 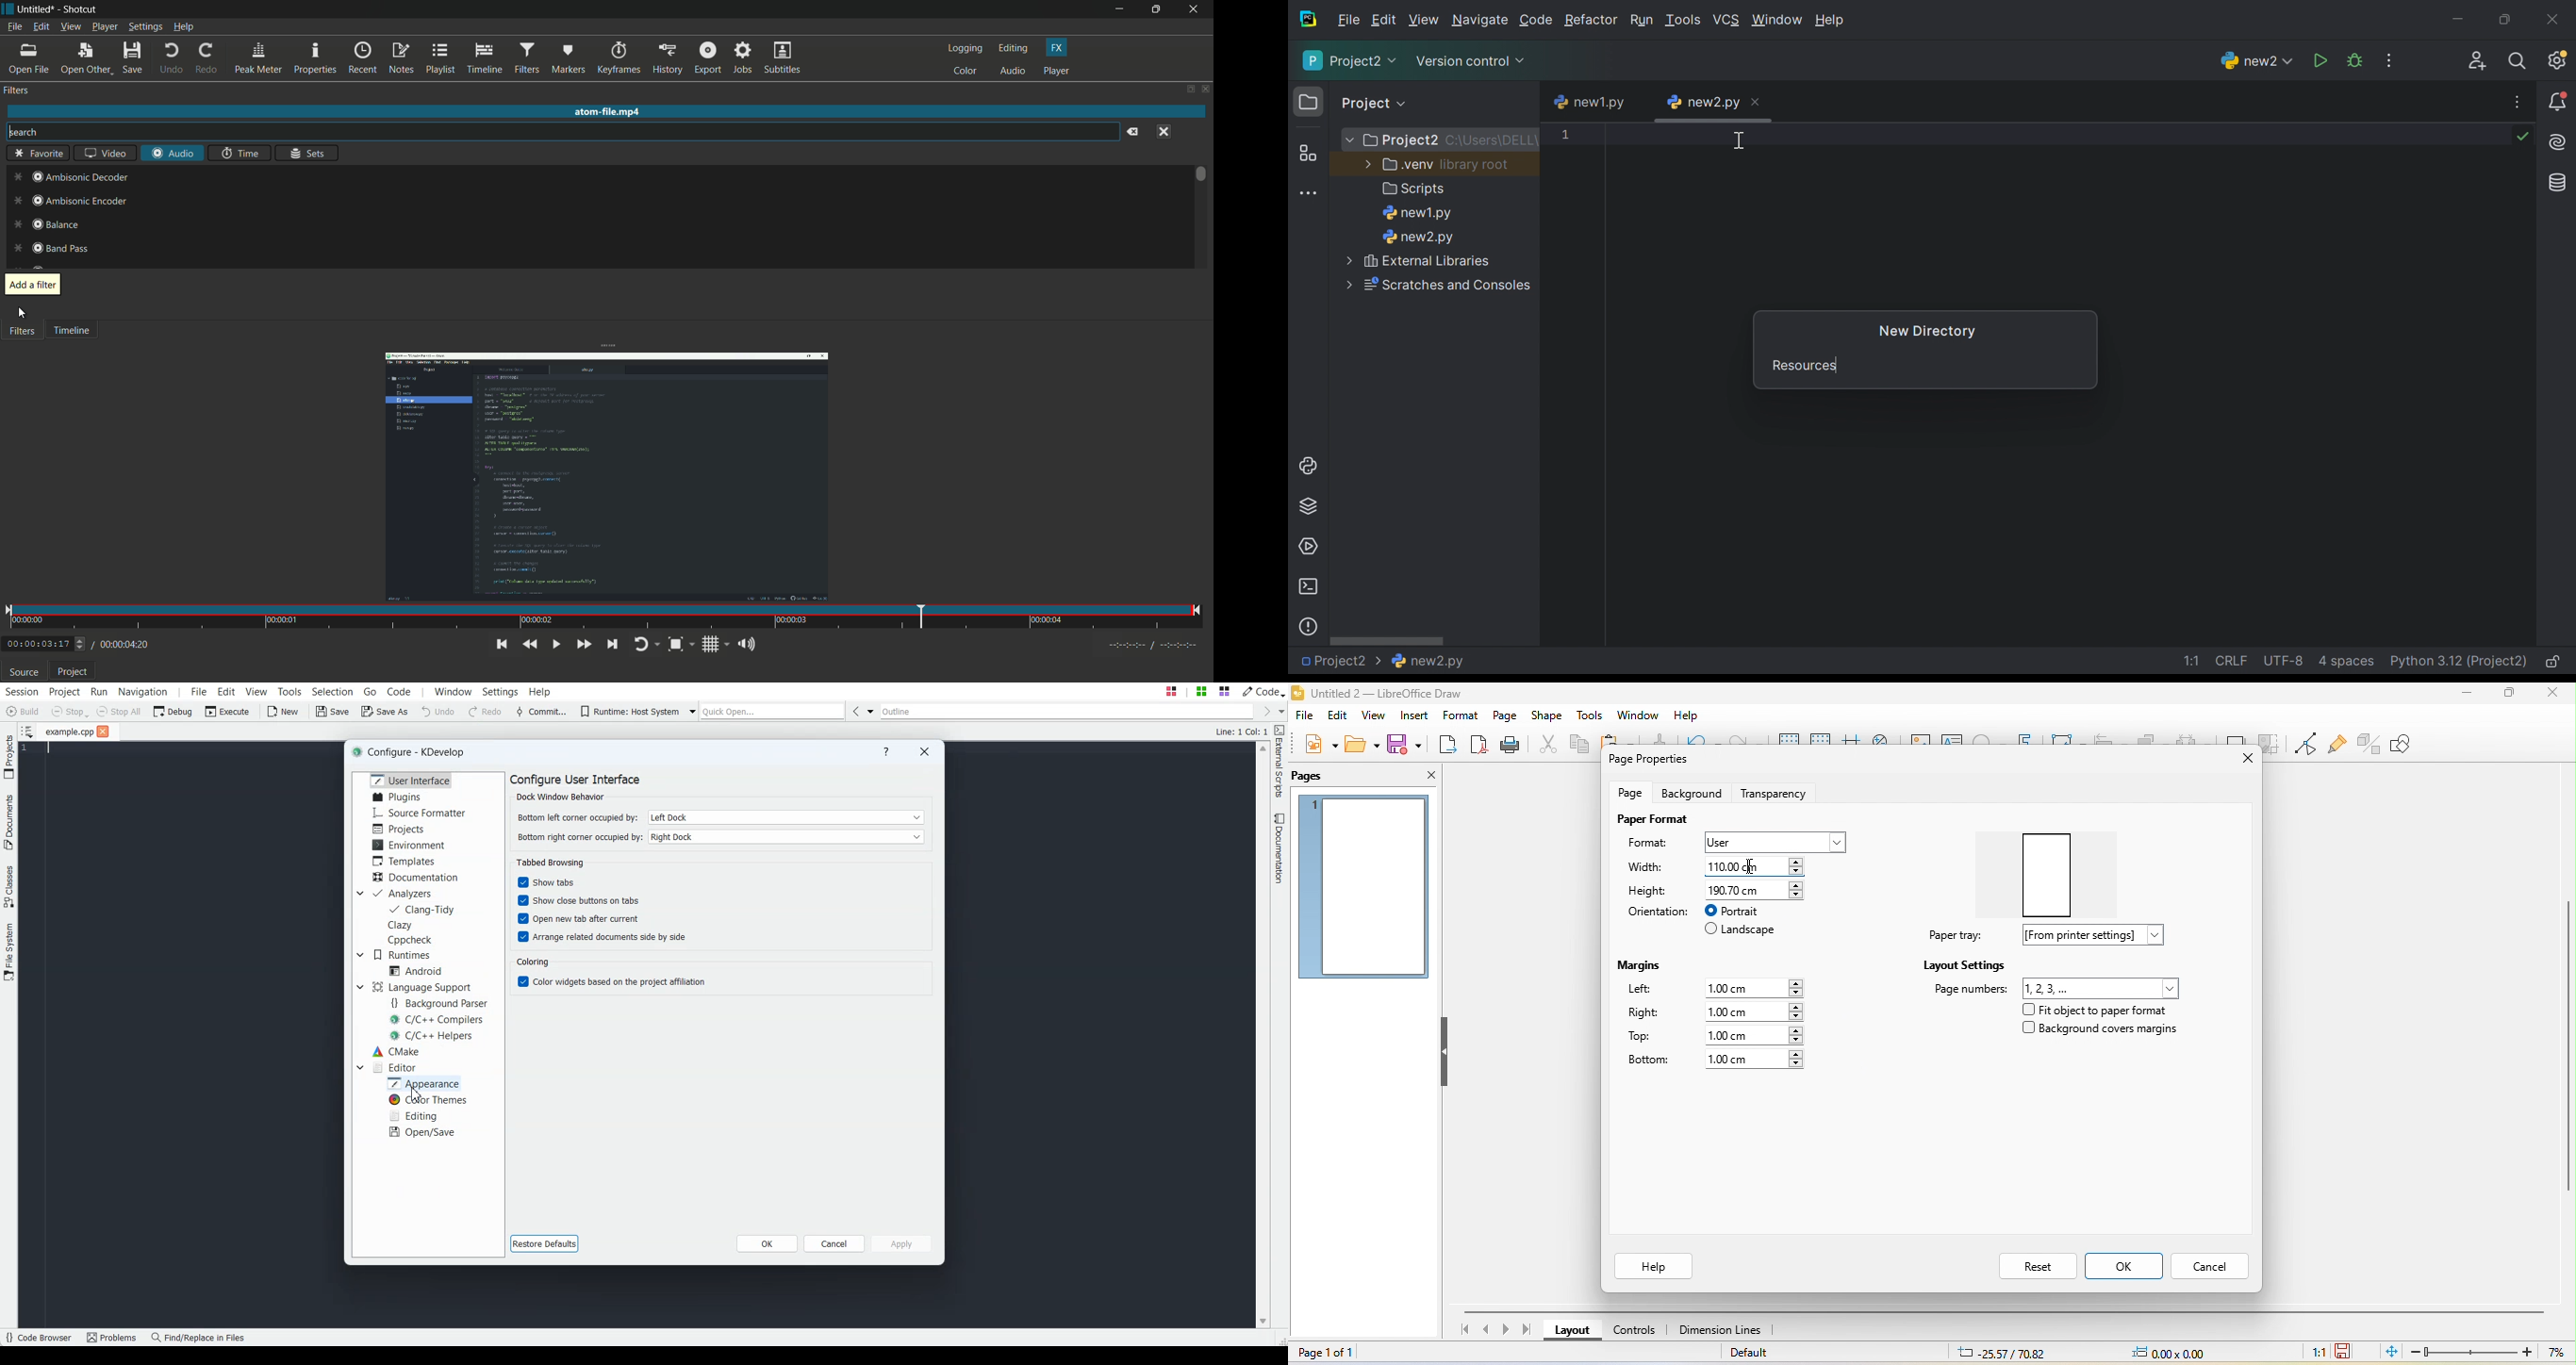 I want to click on maximize, so click(x=2508, y=694).